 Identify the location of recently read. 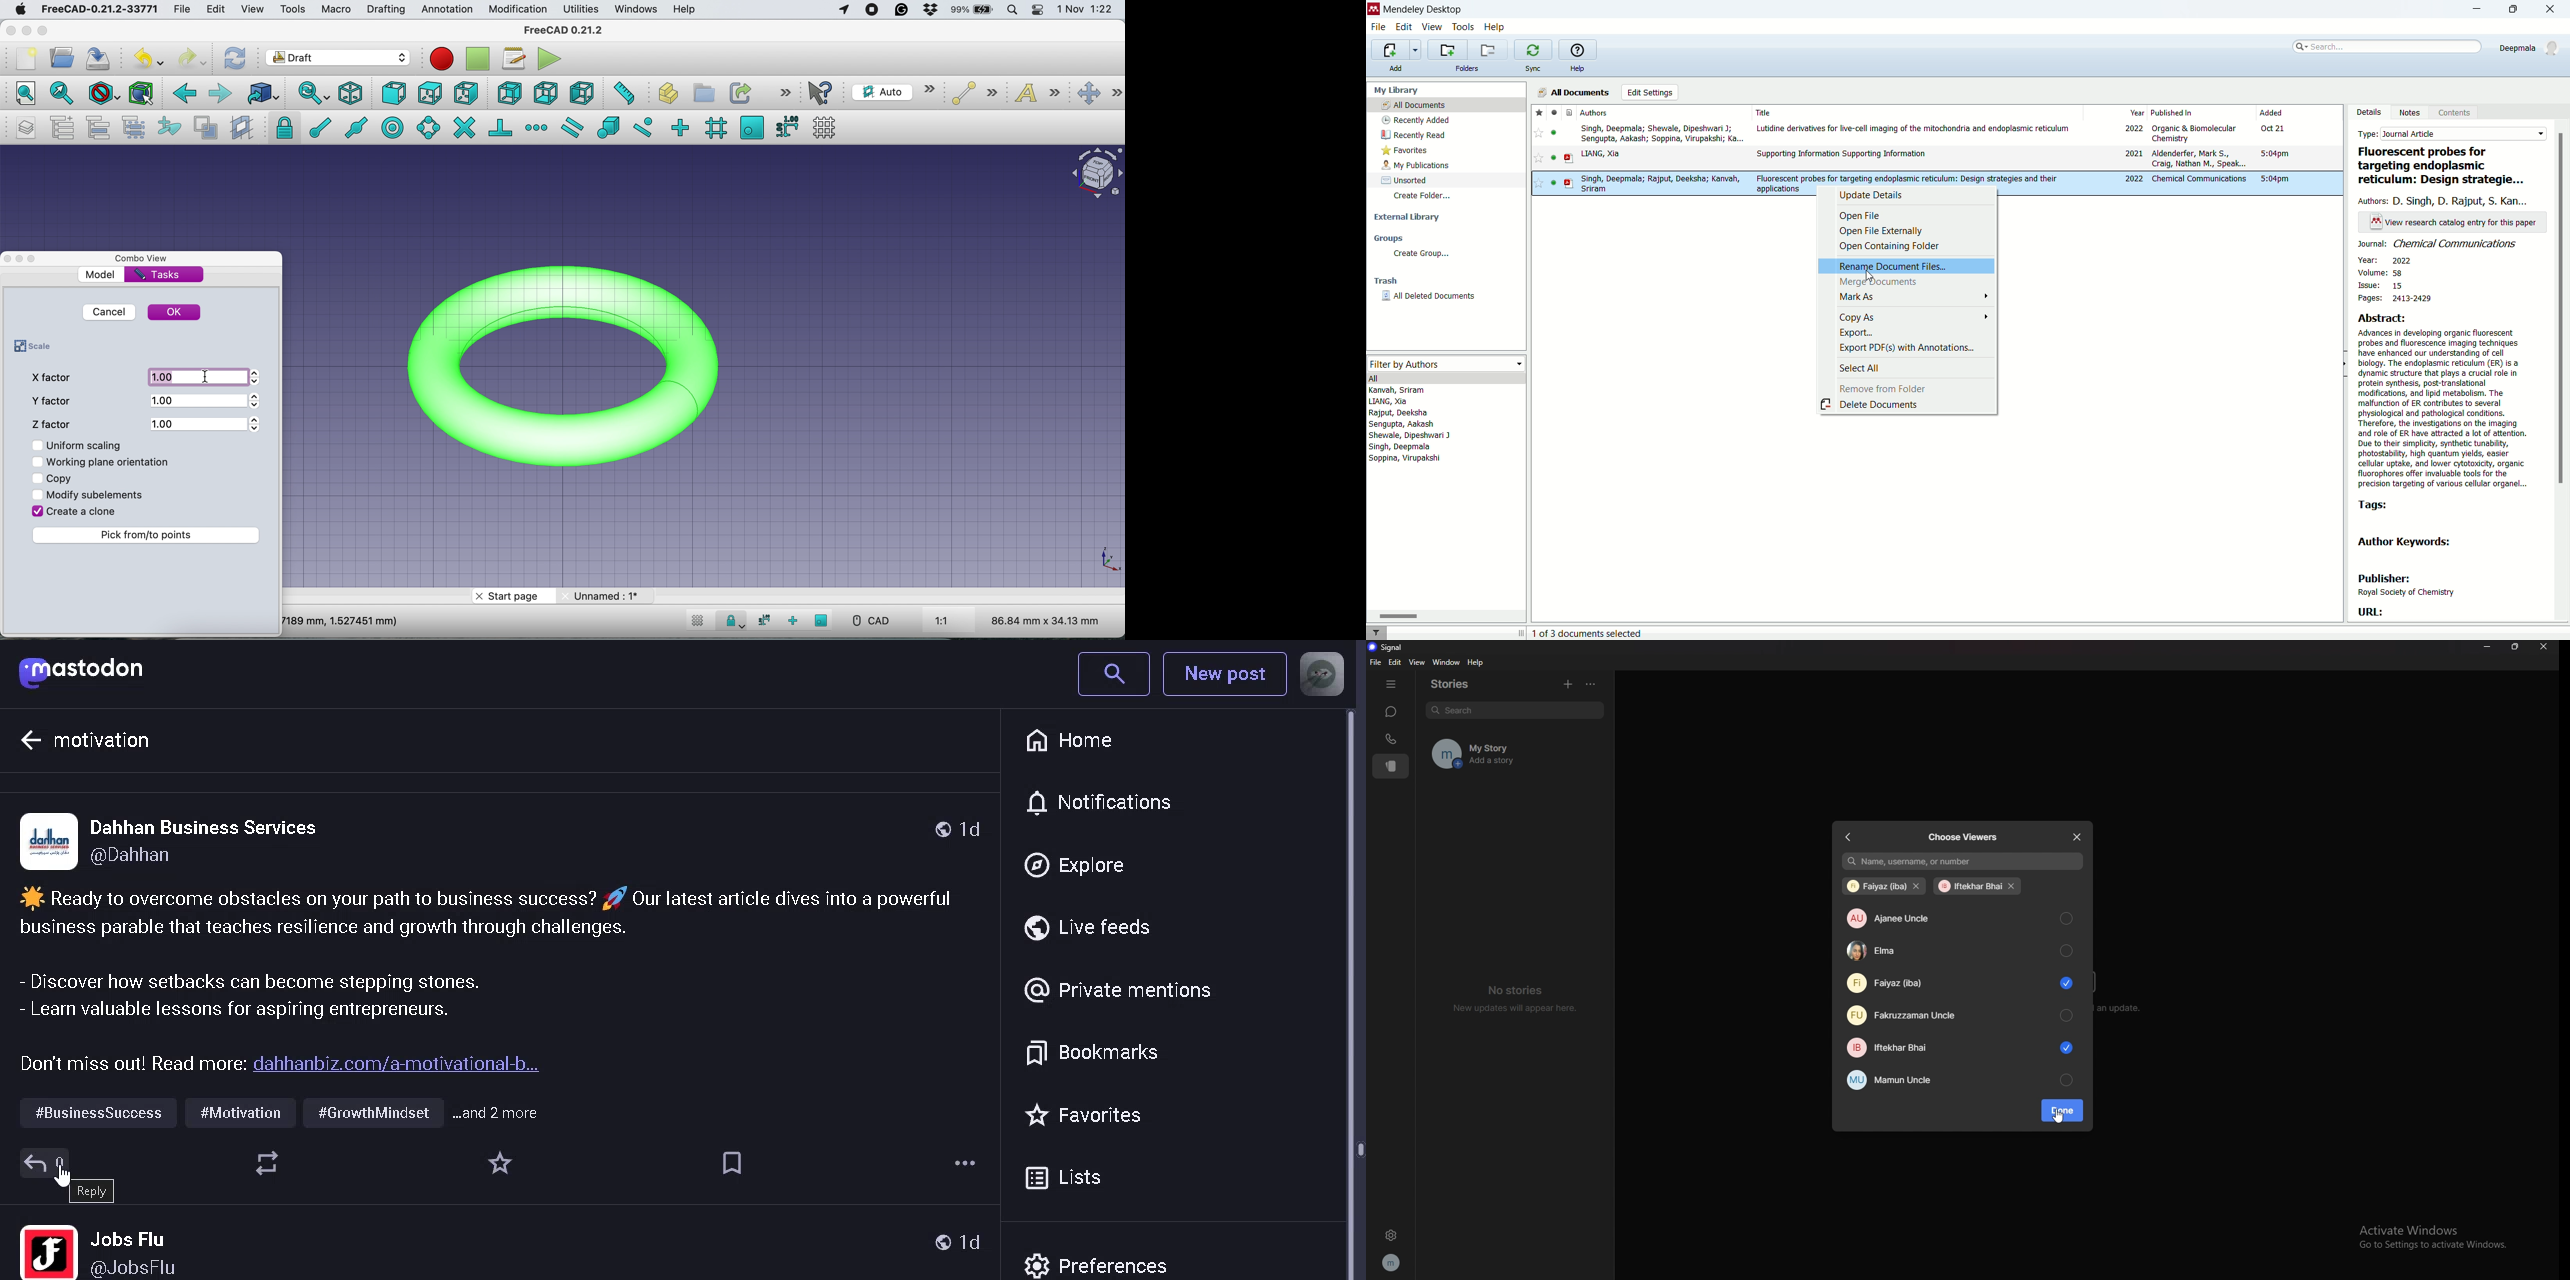
(1413, 135).